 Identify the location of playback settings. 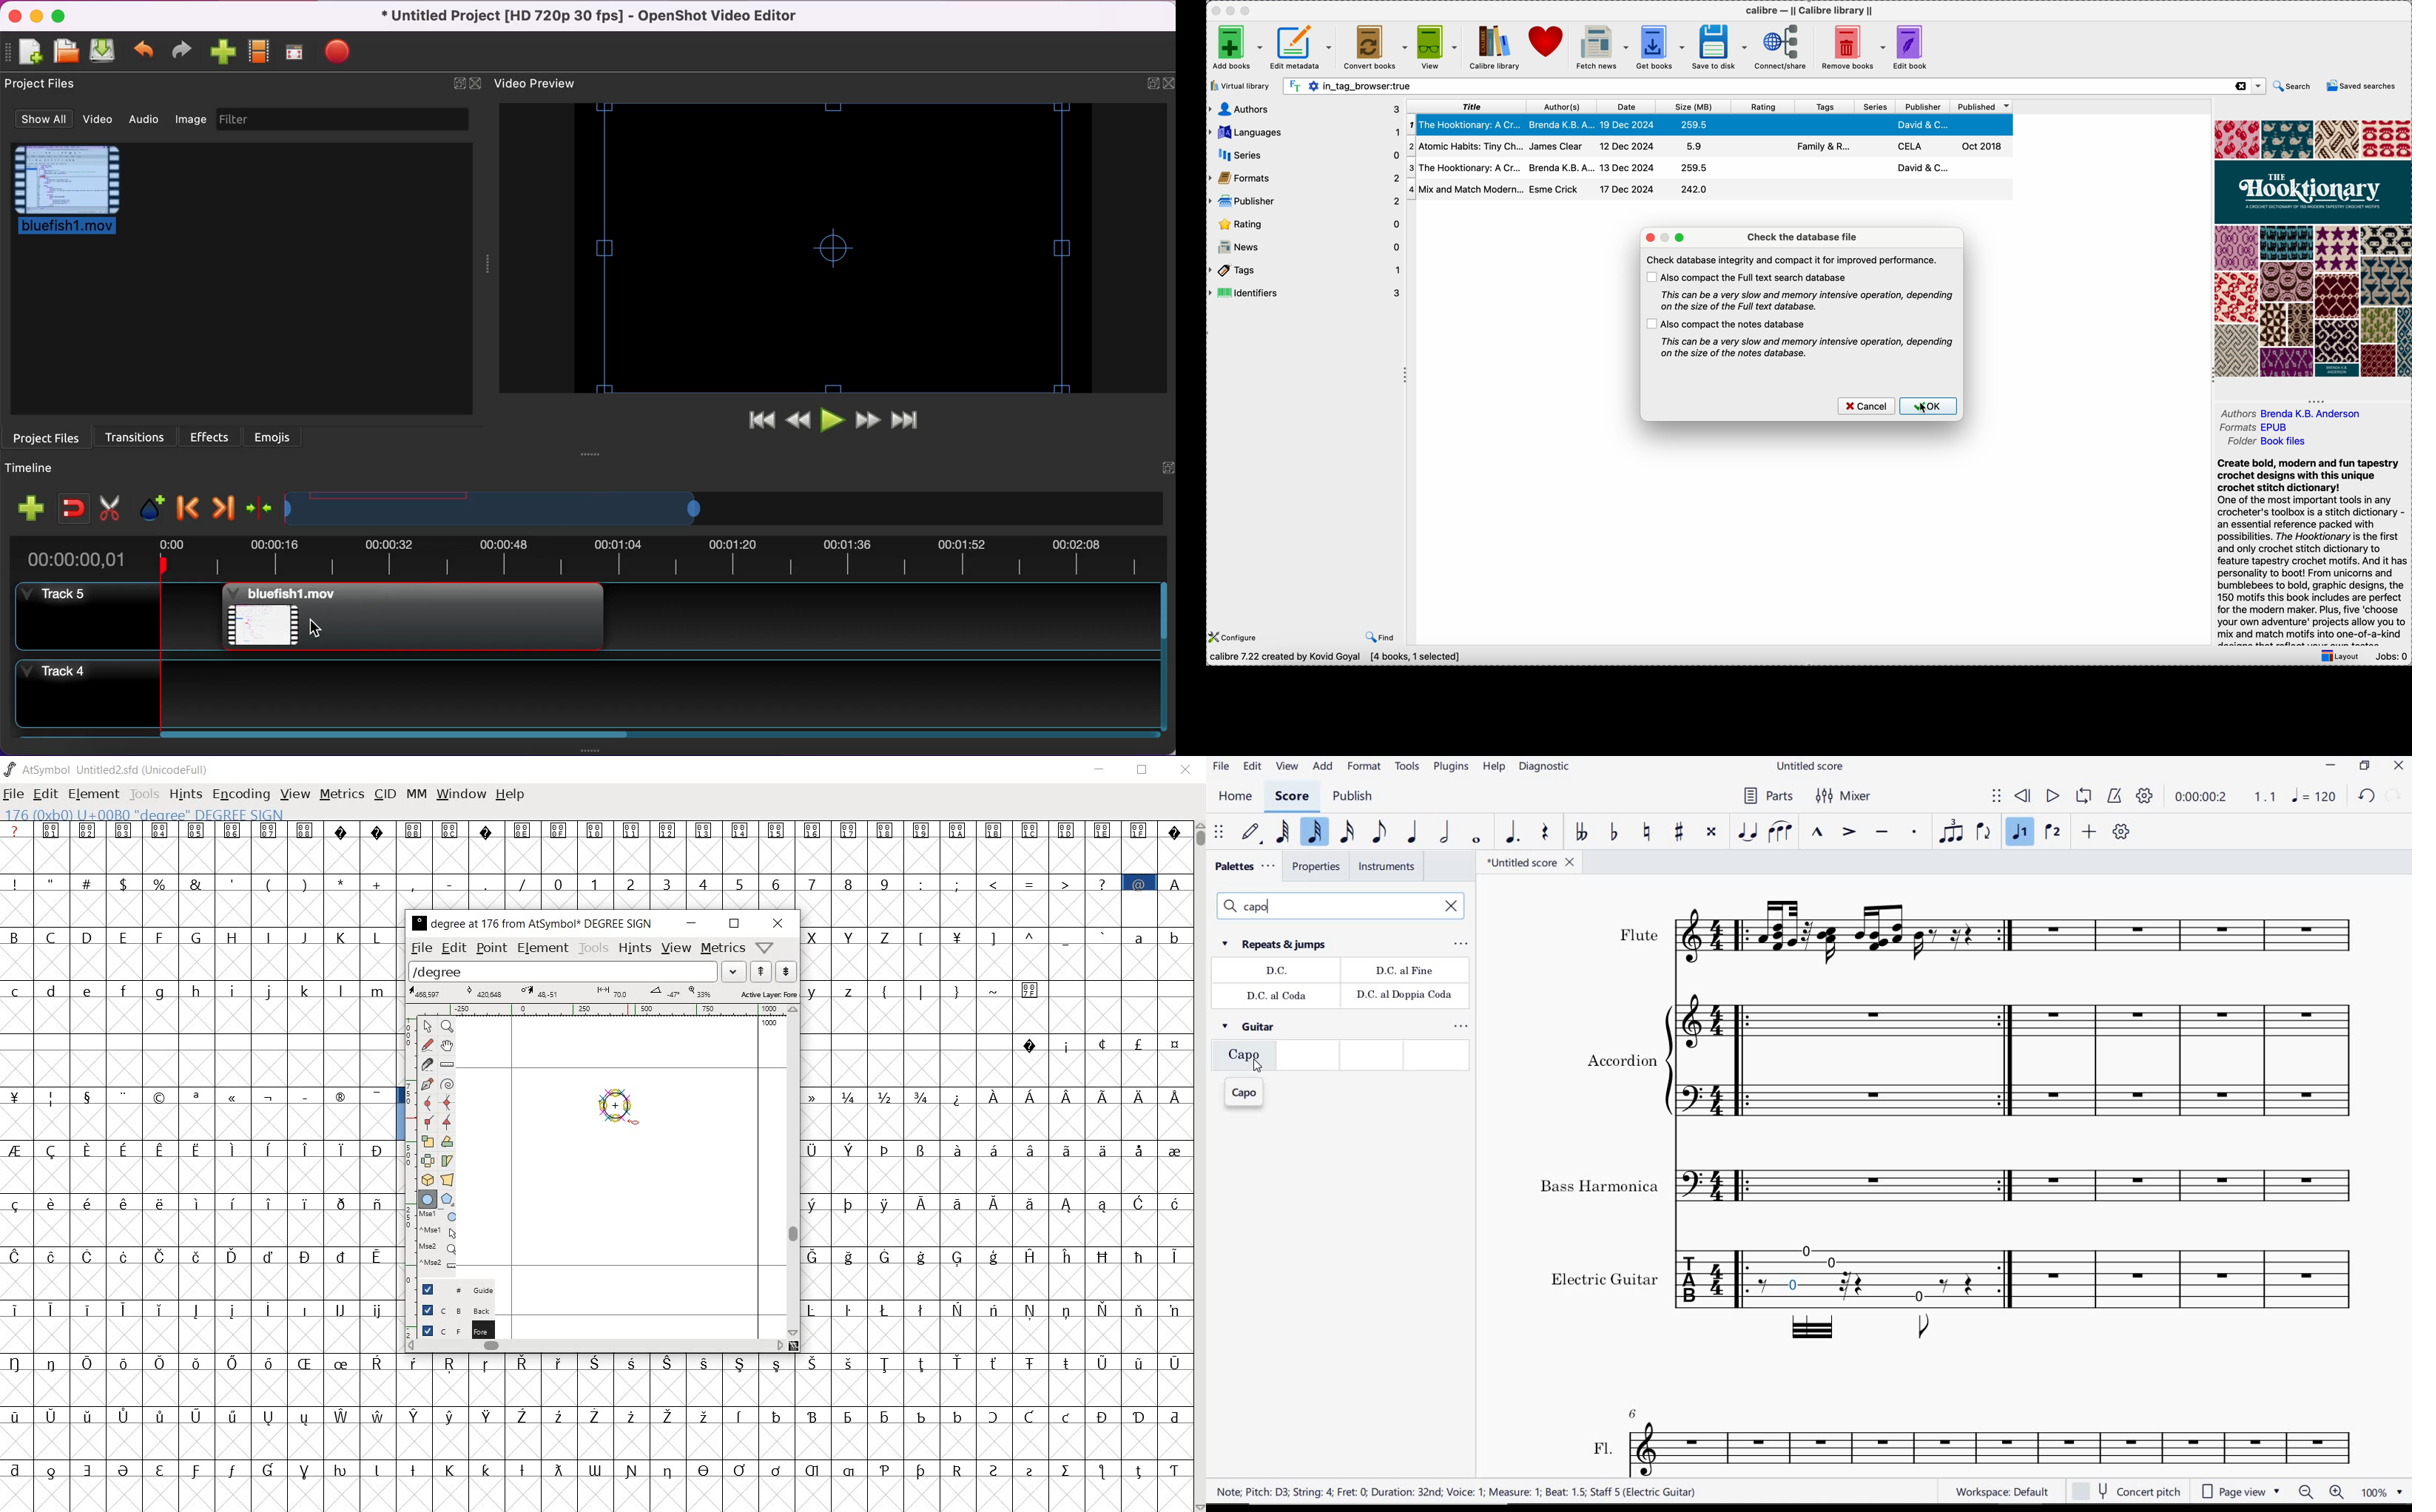
(2144, 797).